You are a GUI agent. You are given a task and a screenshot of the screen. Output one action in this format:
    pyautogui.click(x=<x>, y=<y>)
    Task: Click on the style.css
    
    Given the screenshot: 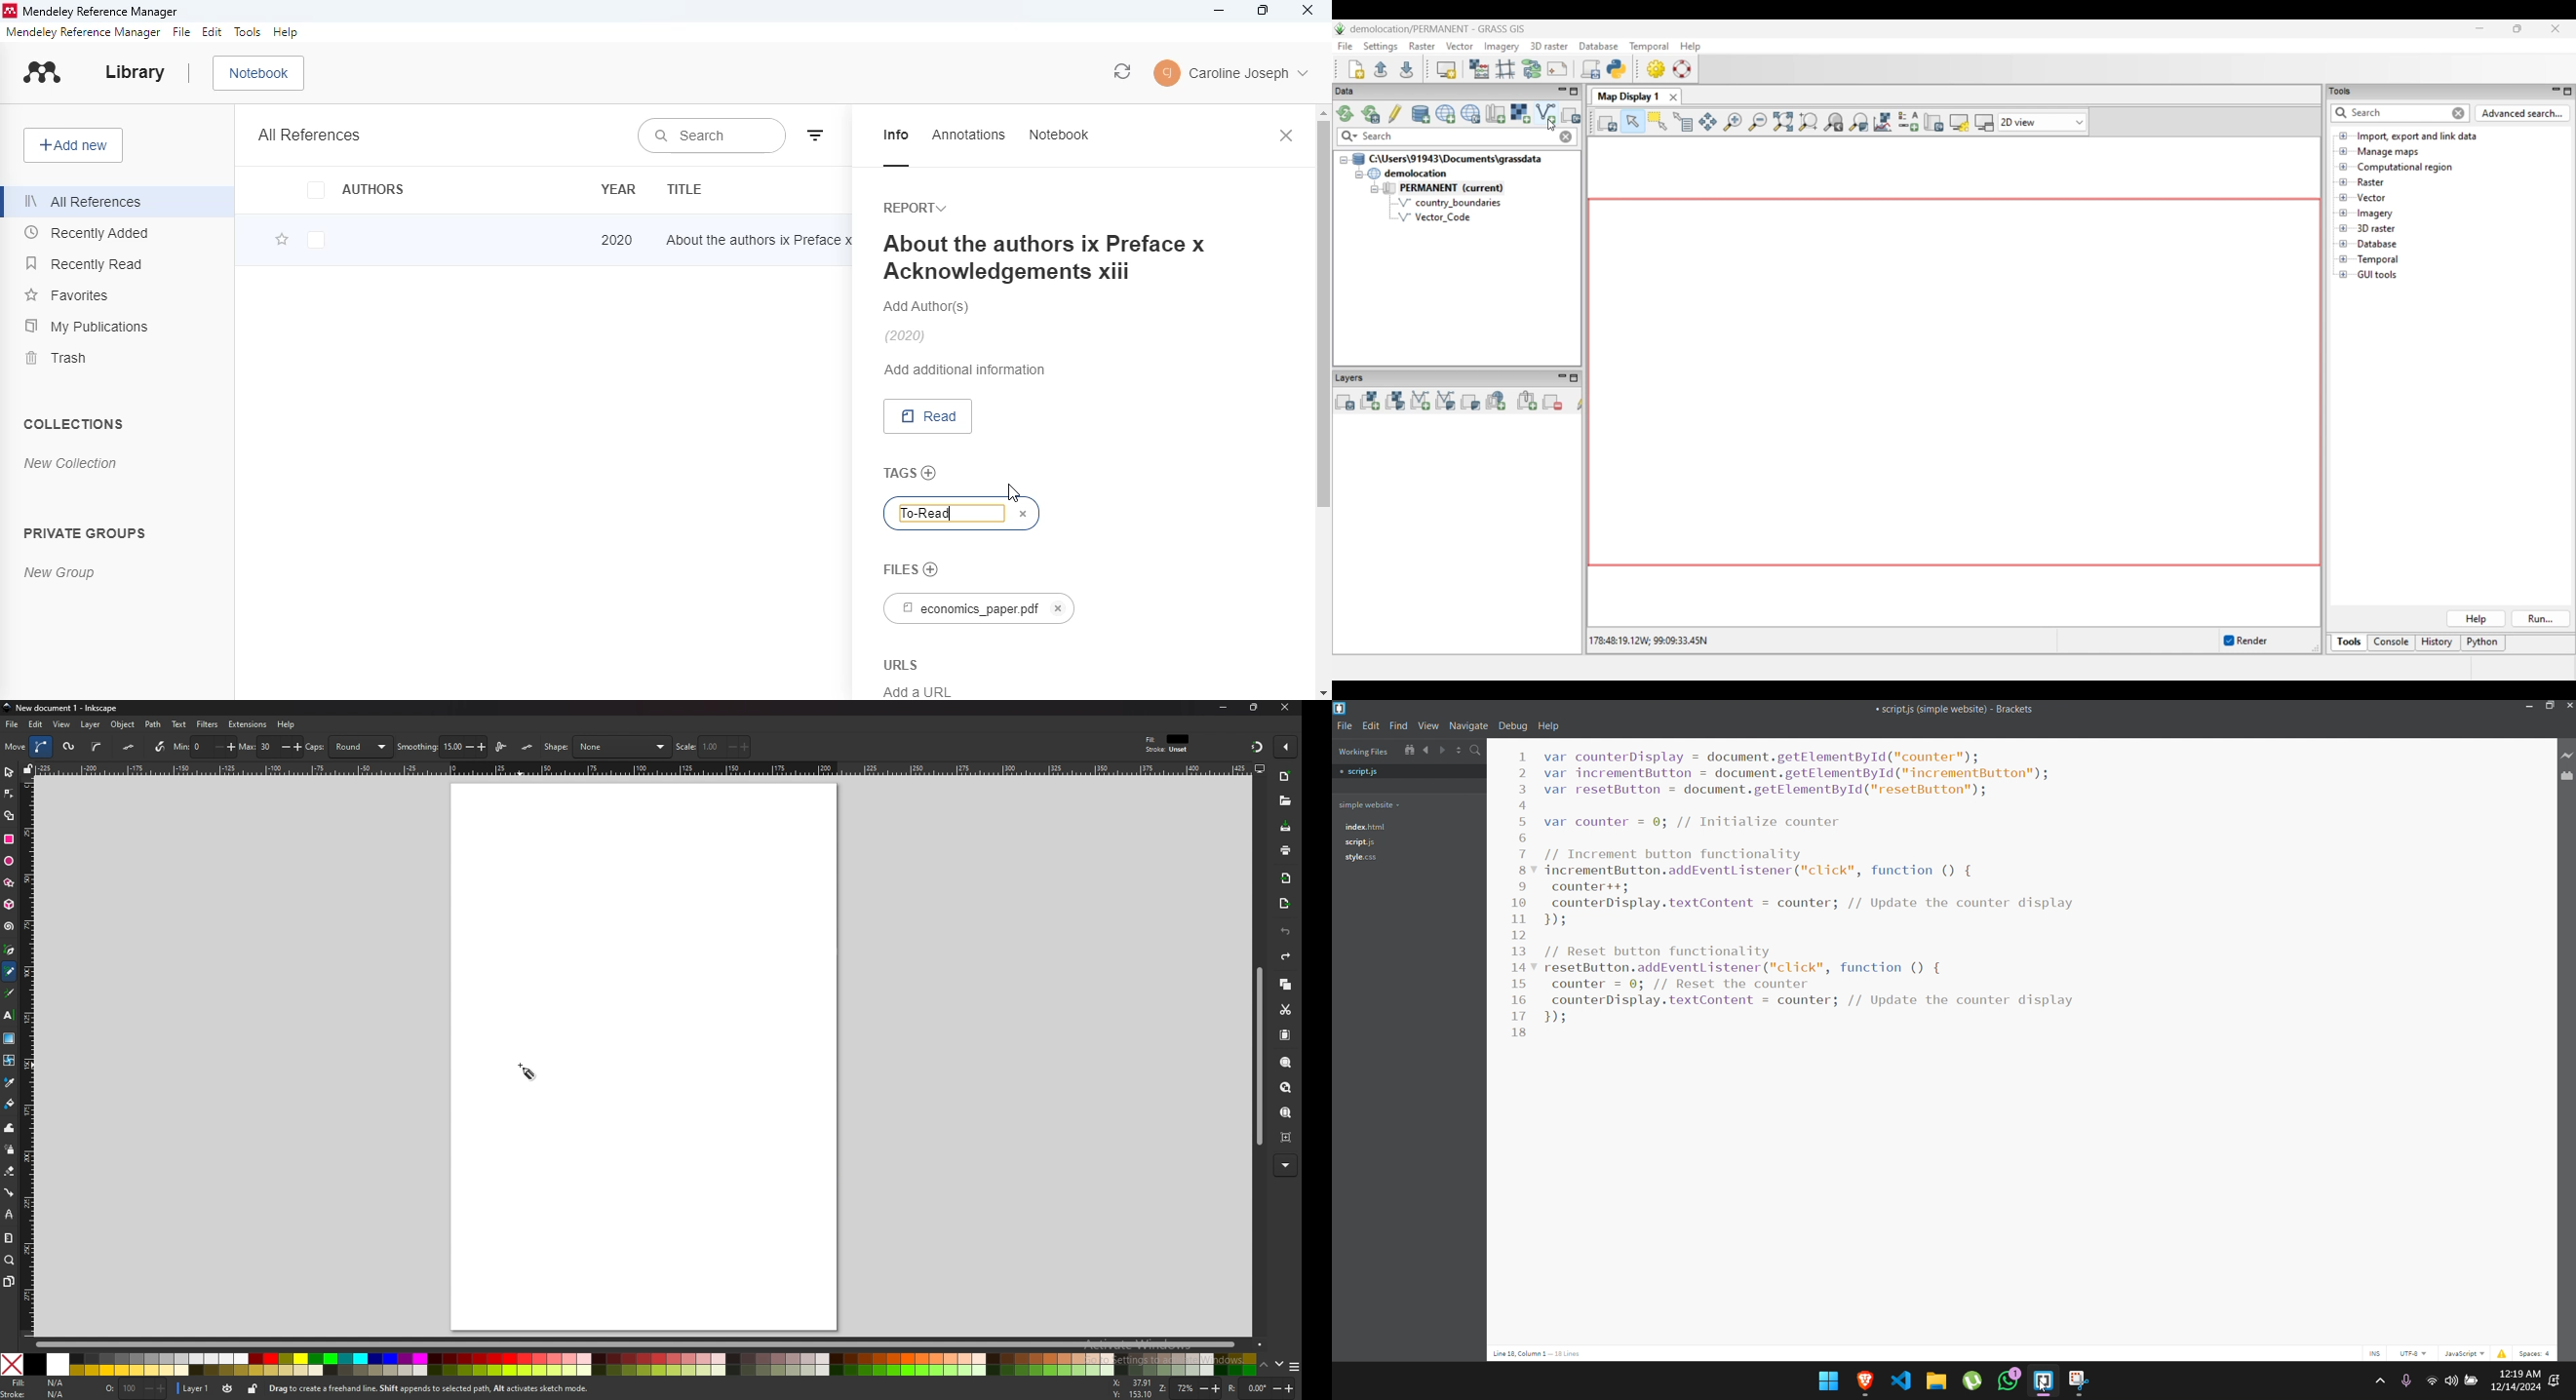 What is the action you would take?
    pyautogui.click(x=1360, y=858)
    